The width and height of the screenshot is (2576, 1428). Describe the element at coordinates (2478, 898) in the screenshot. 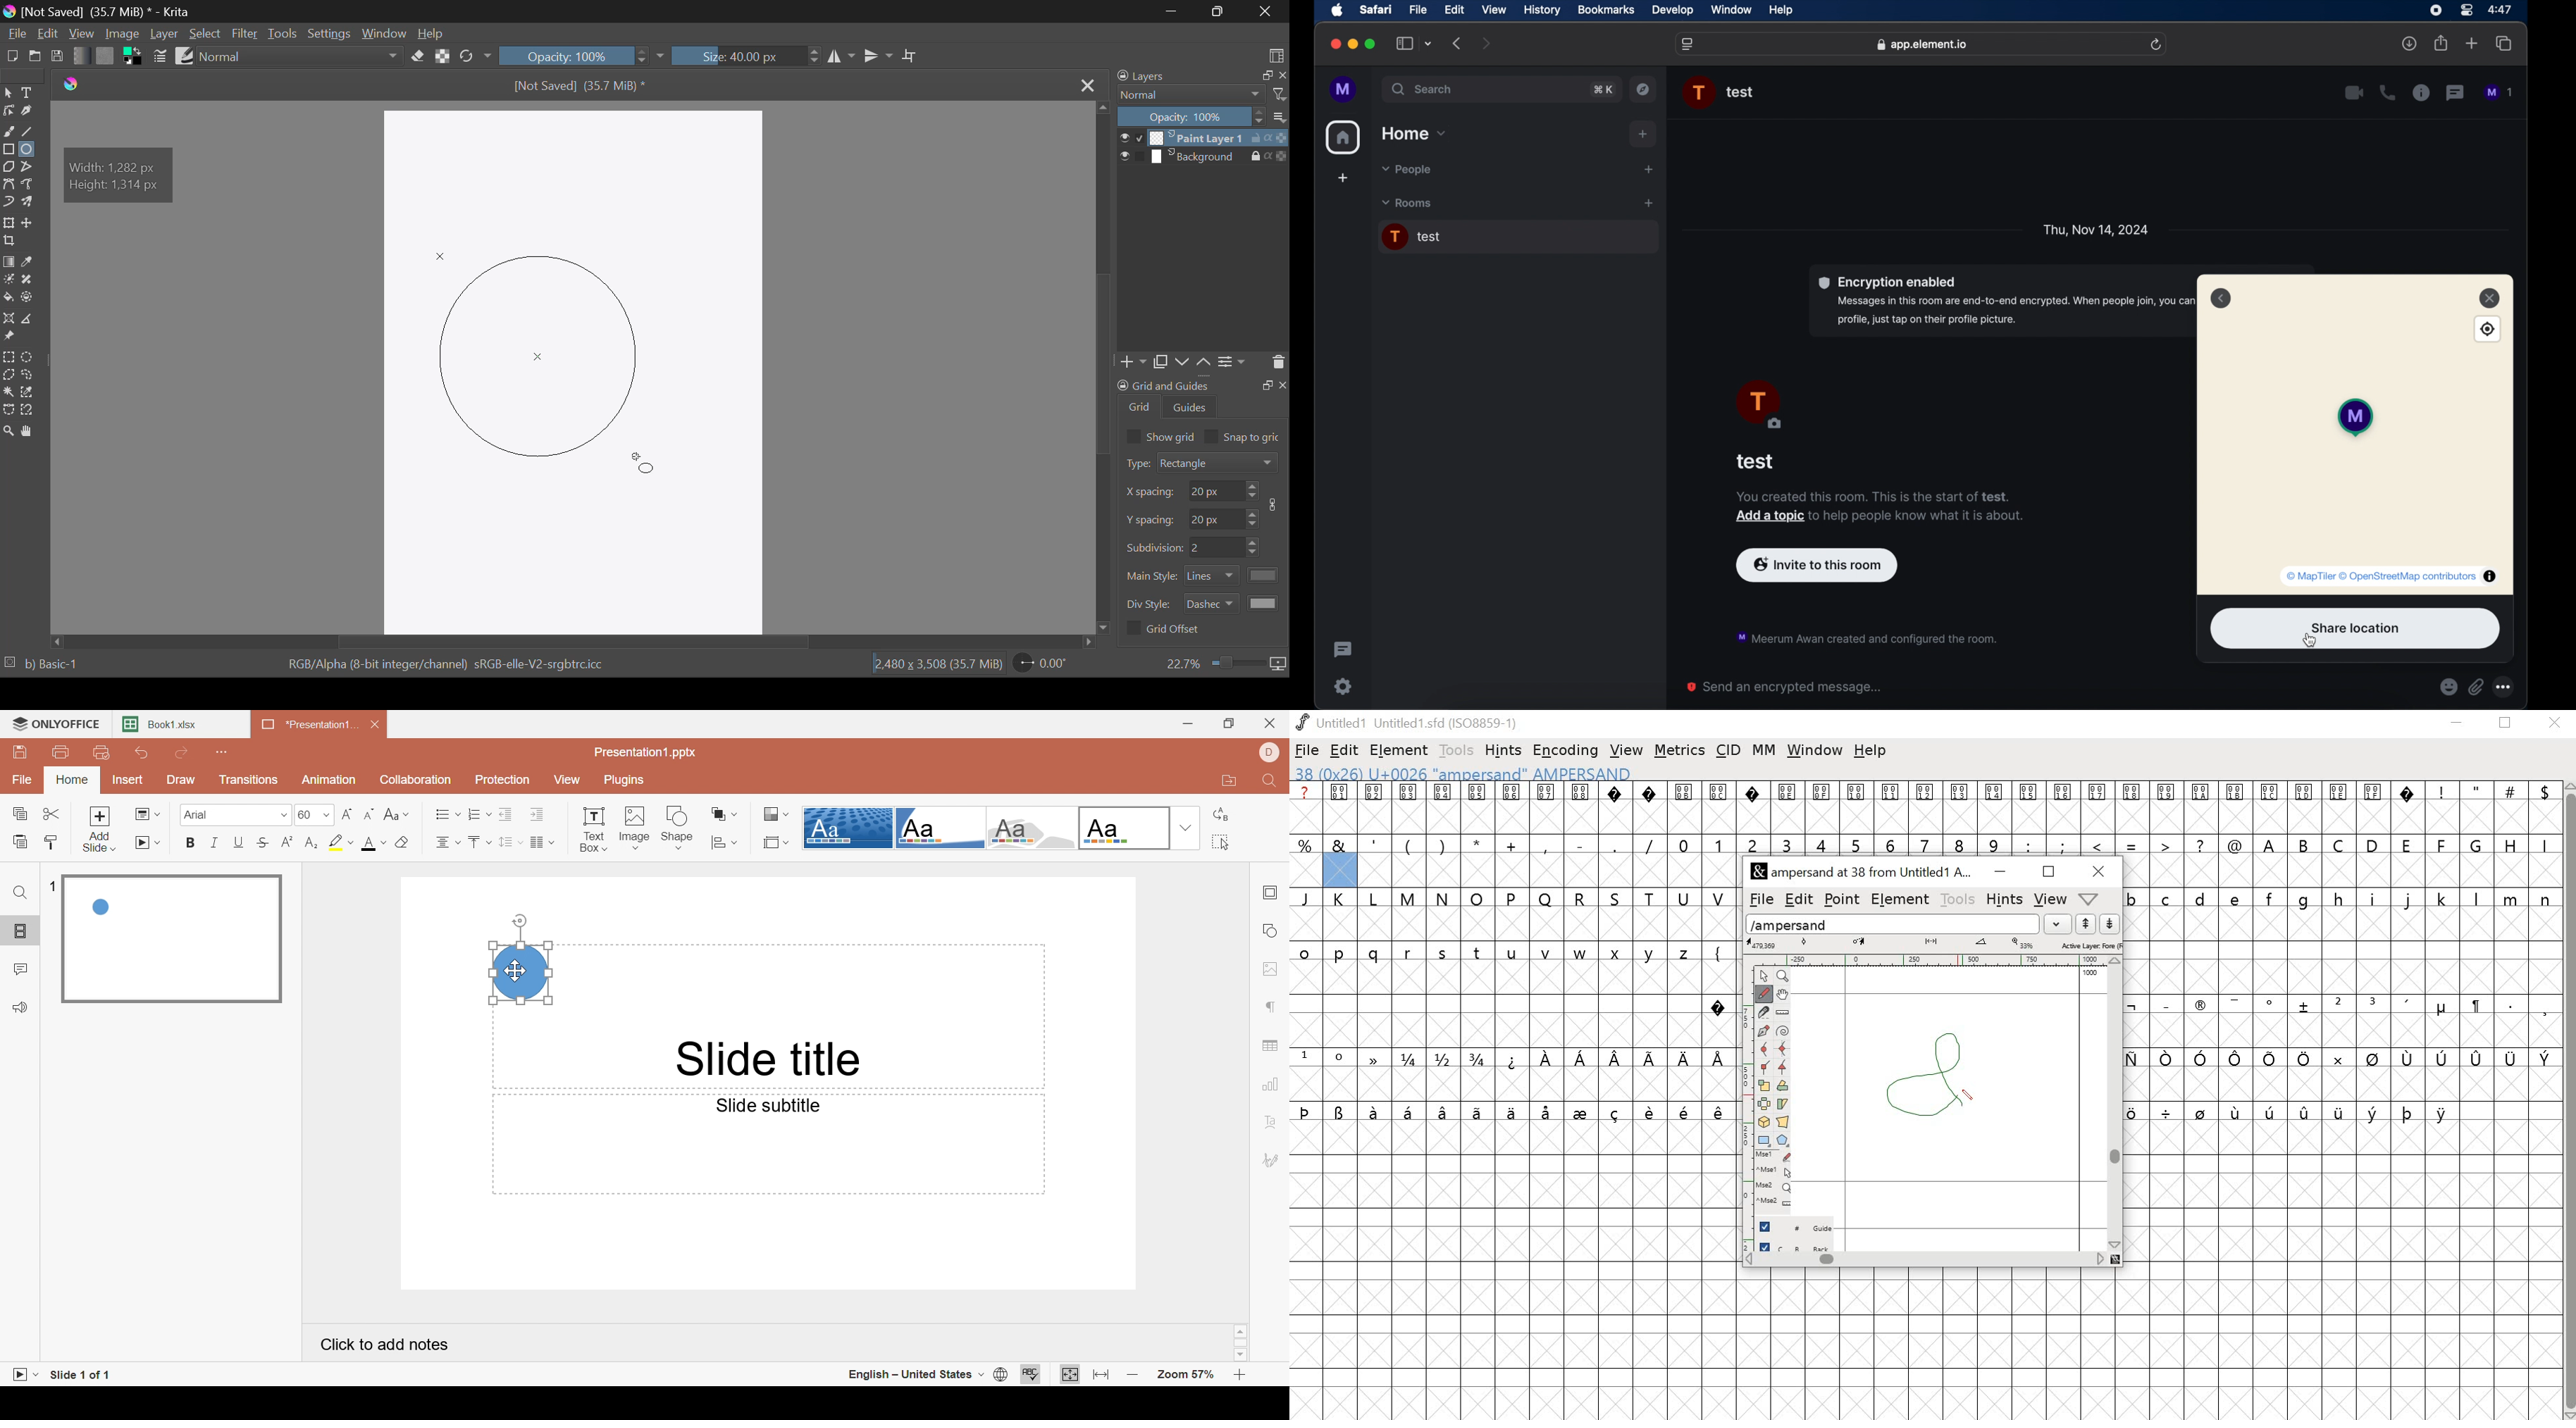

I see `l` at that location.